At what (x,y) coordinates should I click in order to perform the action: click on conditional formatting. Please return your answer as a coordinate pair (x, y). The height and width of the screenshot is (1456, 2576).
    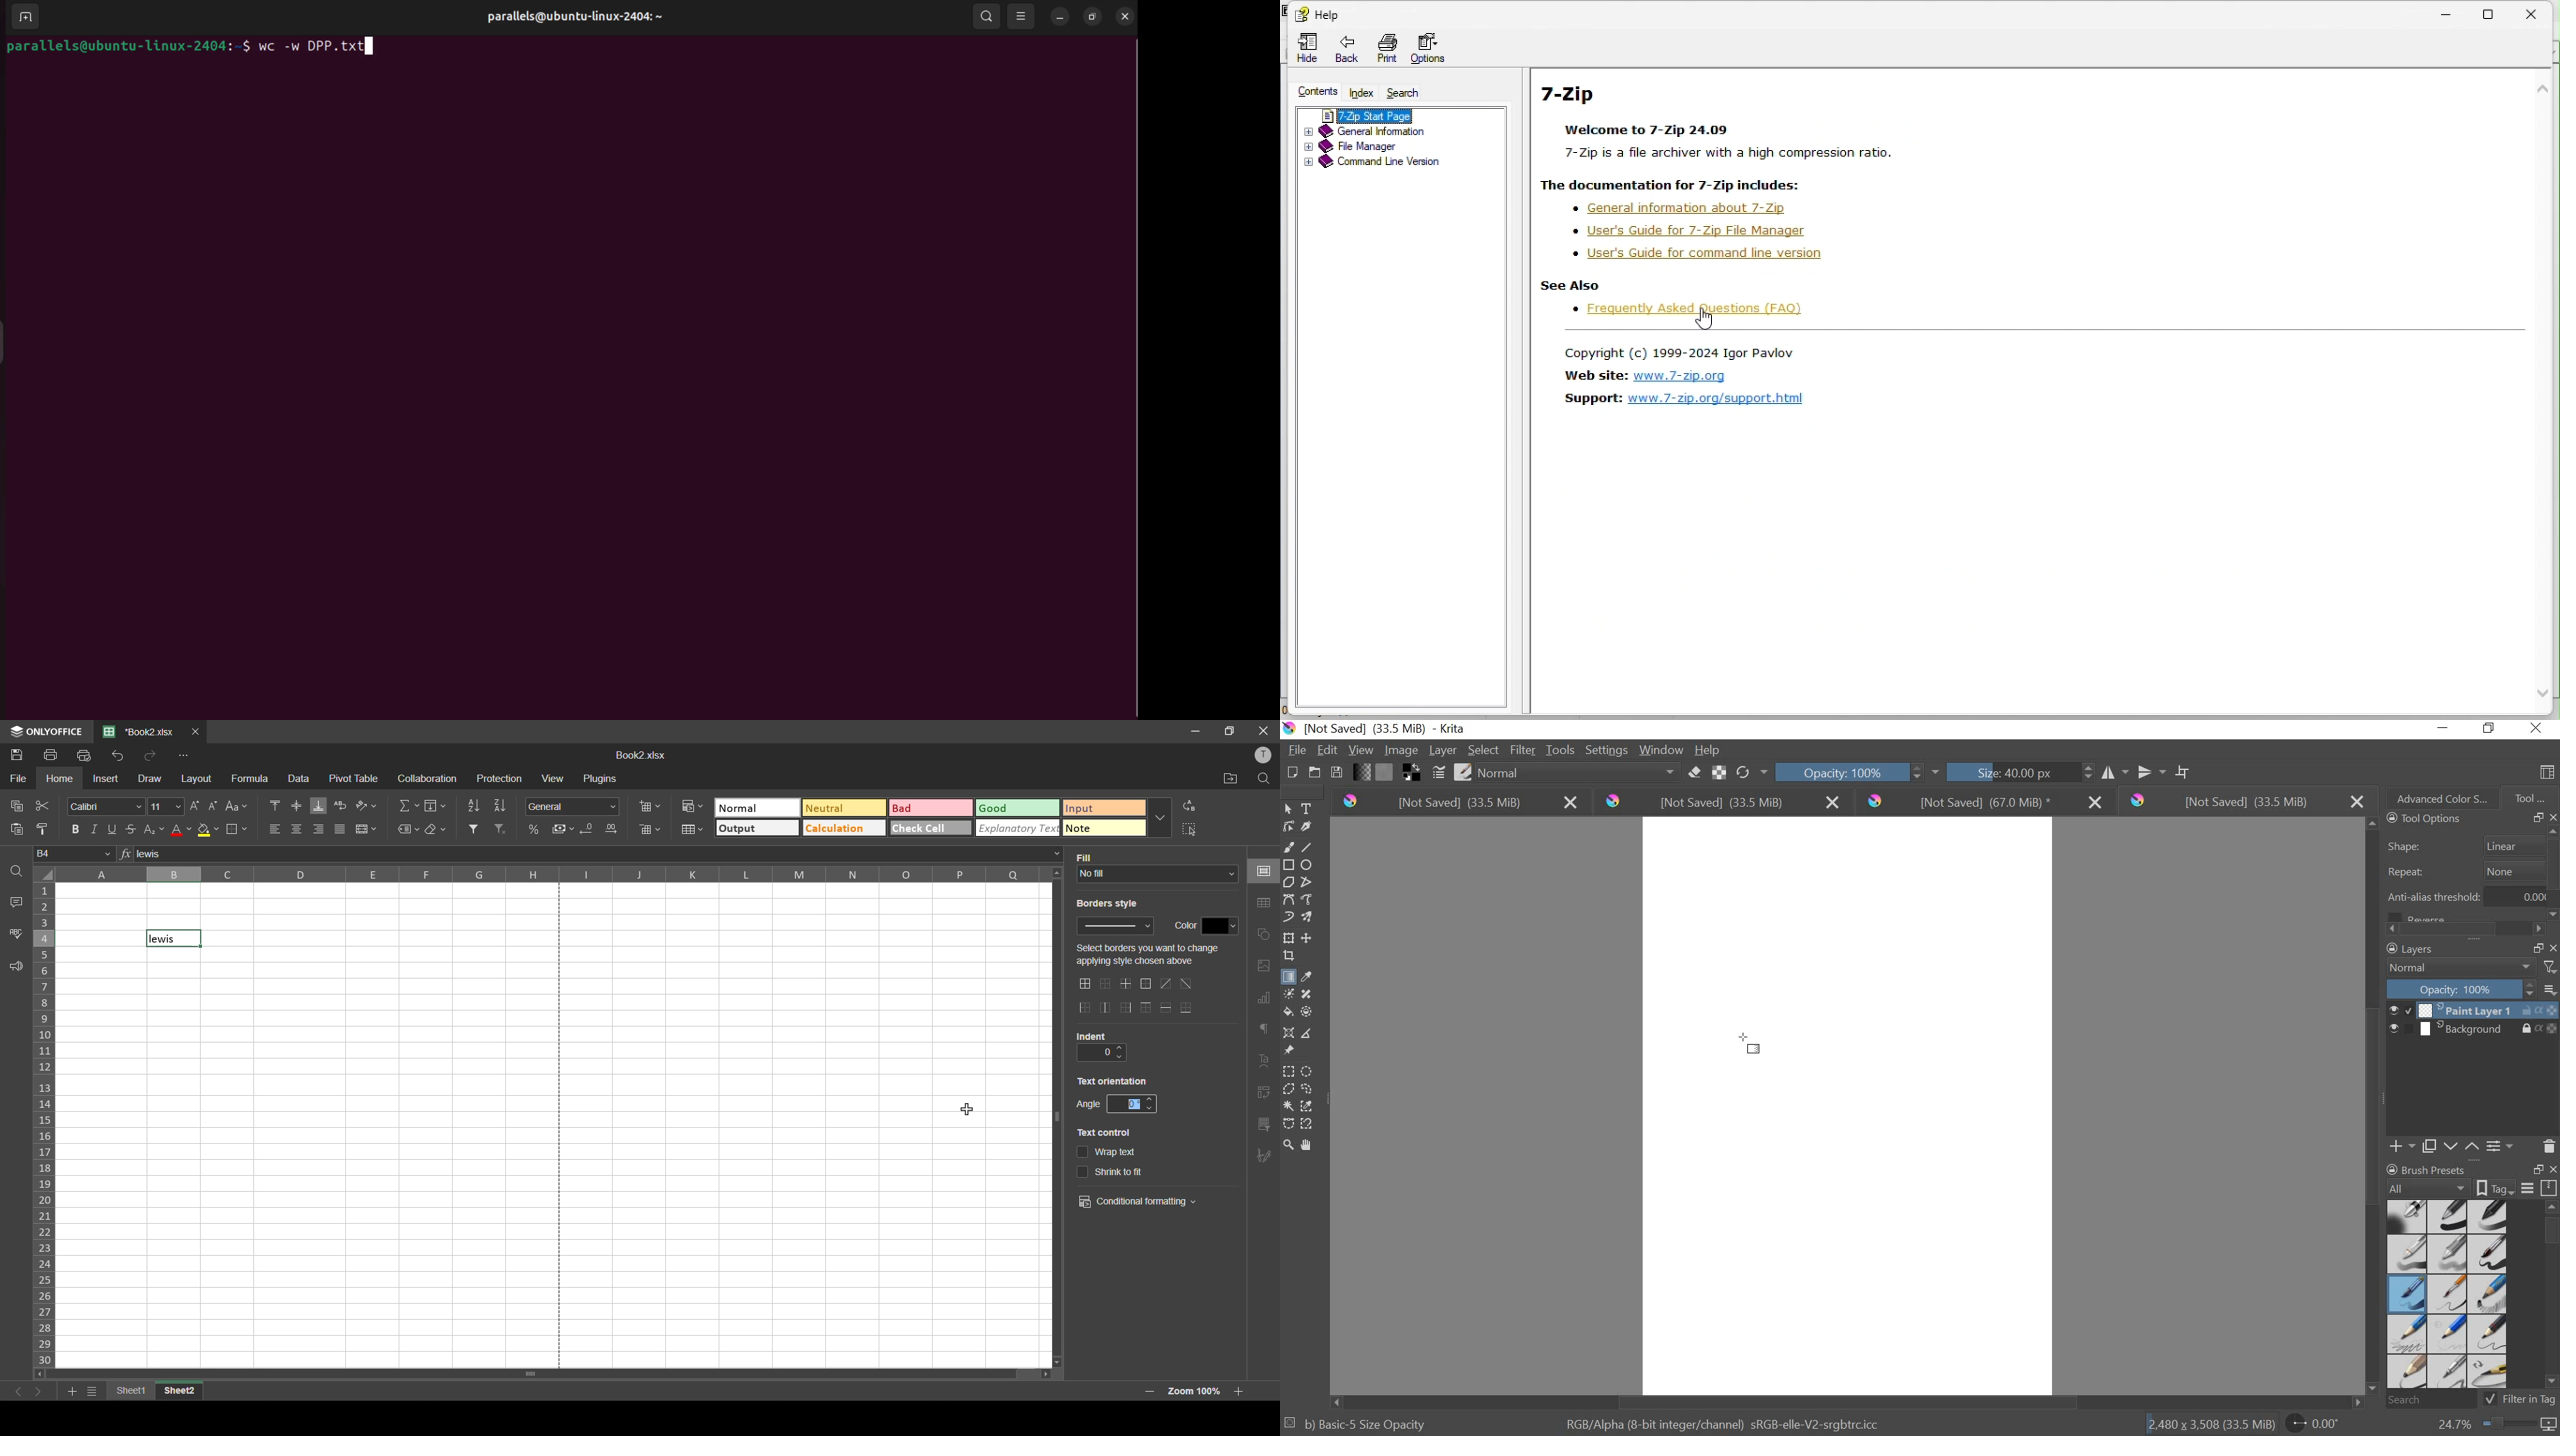
    Looking at the image, I should click on (692, 807).